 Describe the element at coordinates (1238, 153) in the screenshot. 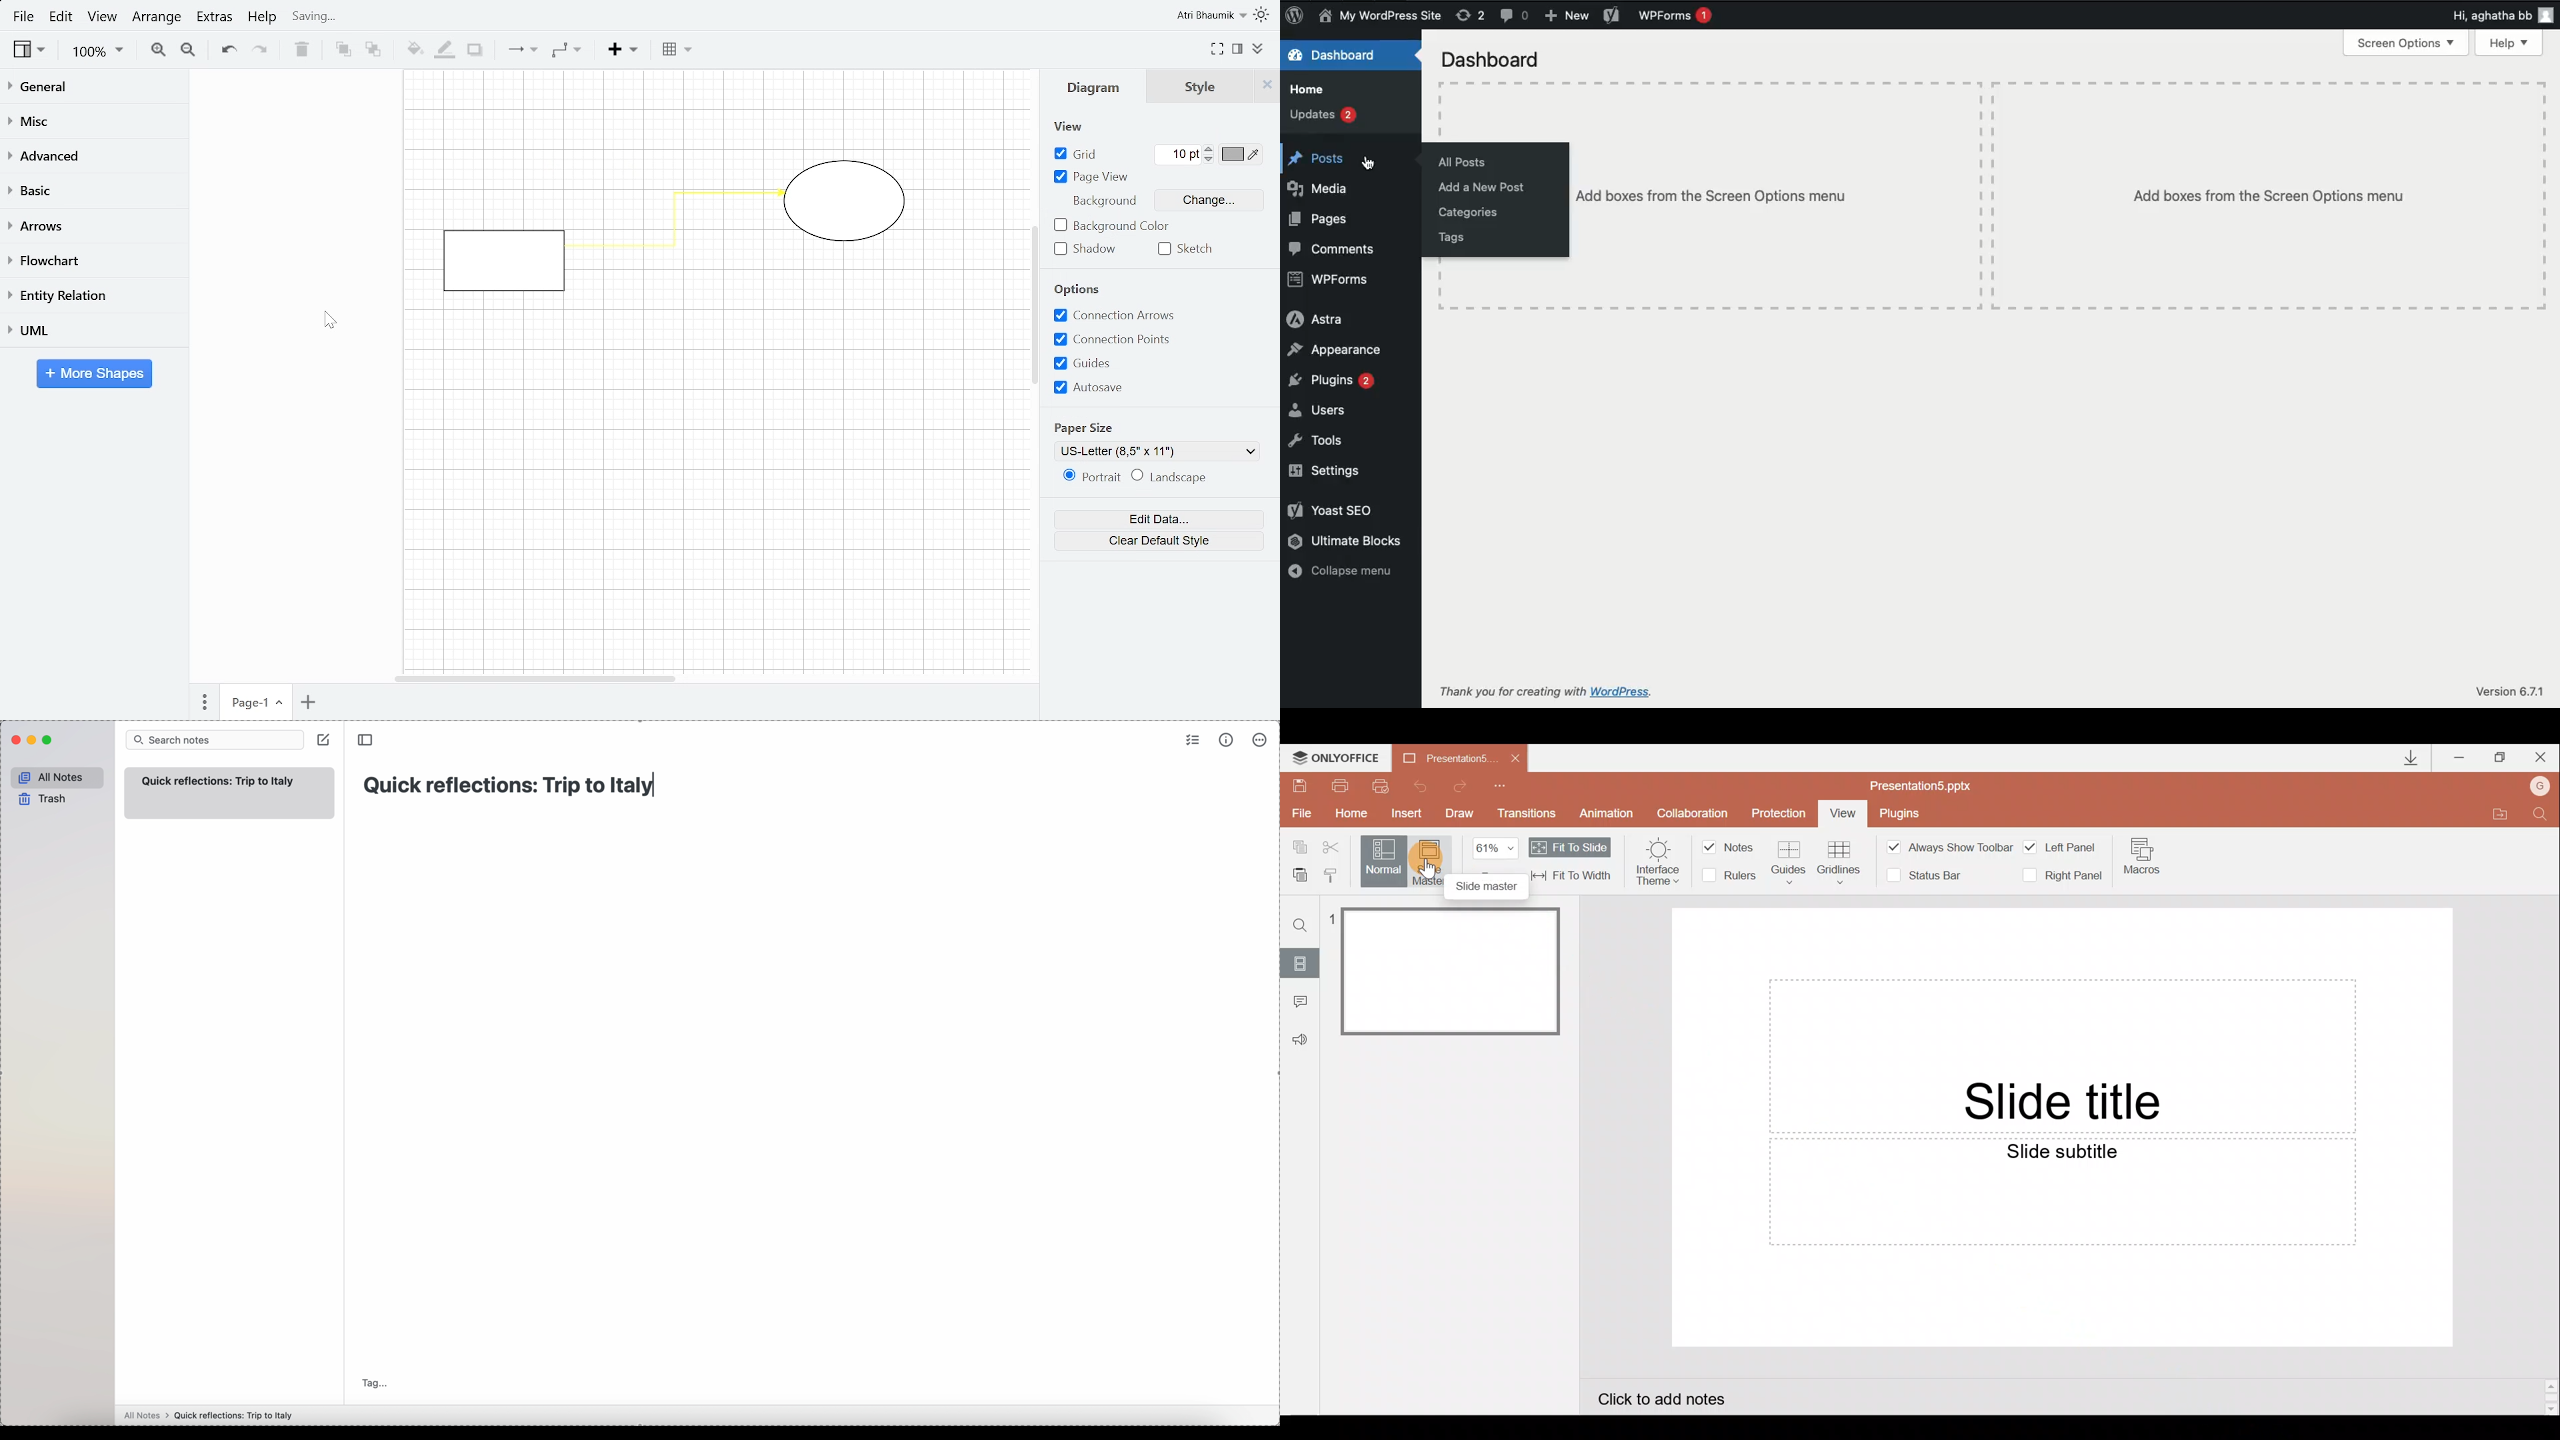

I see `Grid color` at that location.